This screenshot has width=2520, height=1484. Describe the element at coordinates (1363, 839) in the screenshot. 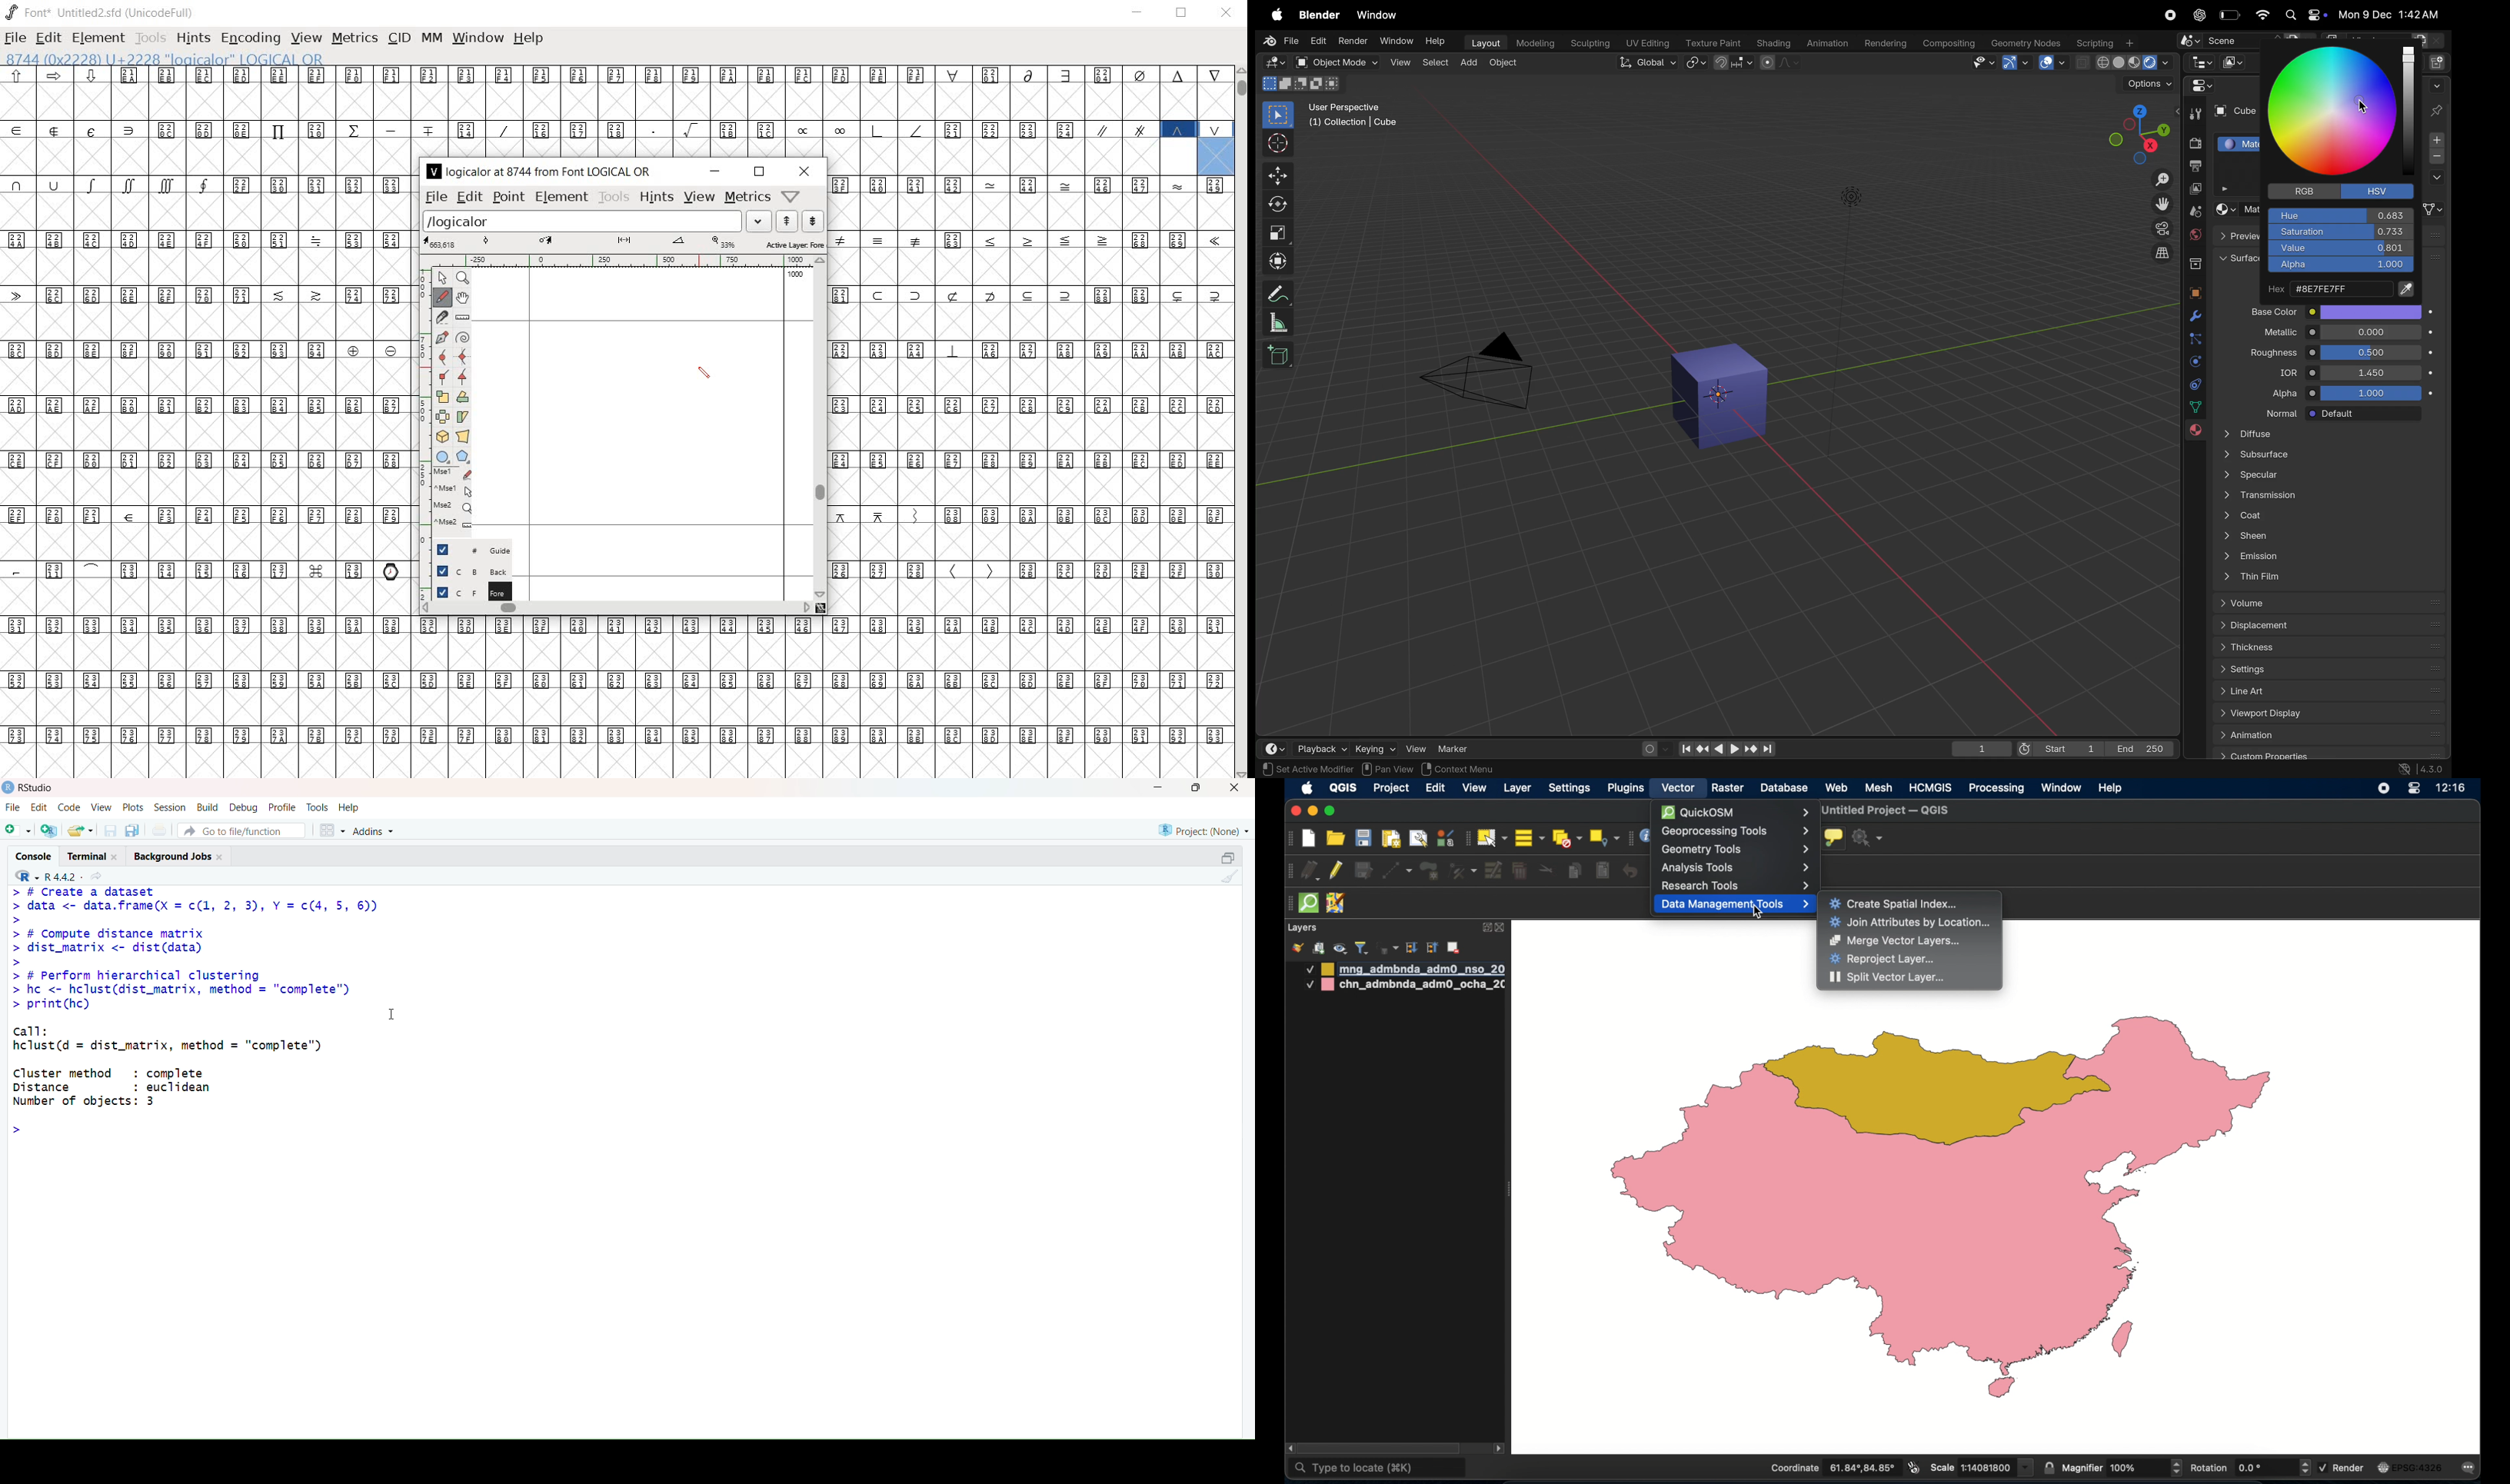

I see `save project` at that location.